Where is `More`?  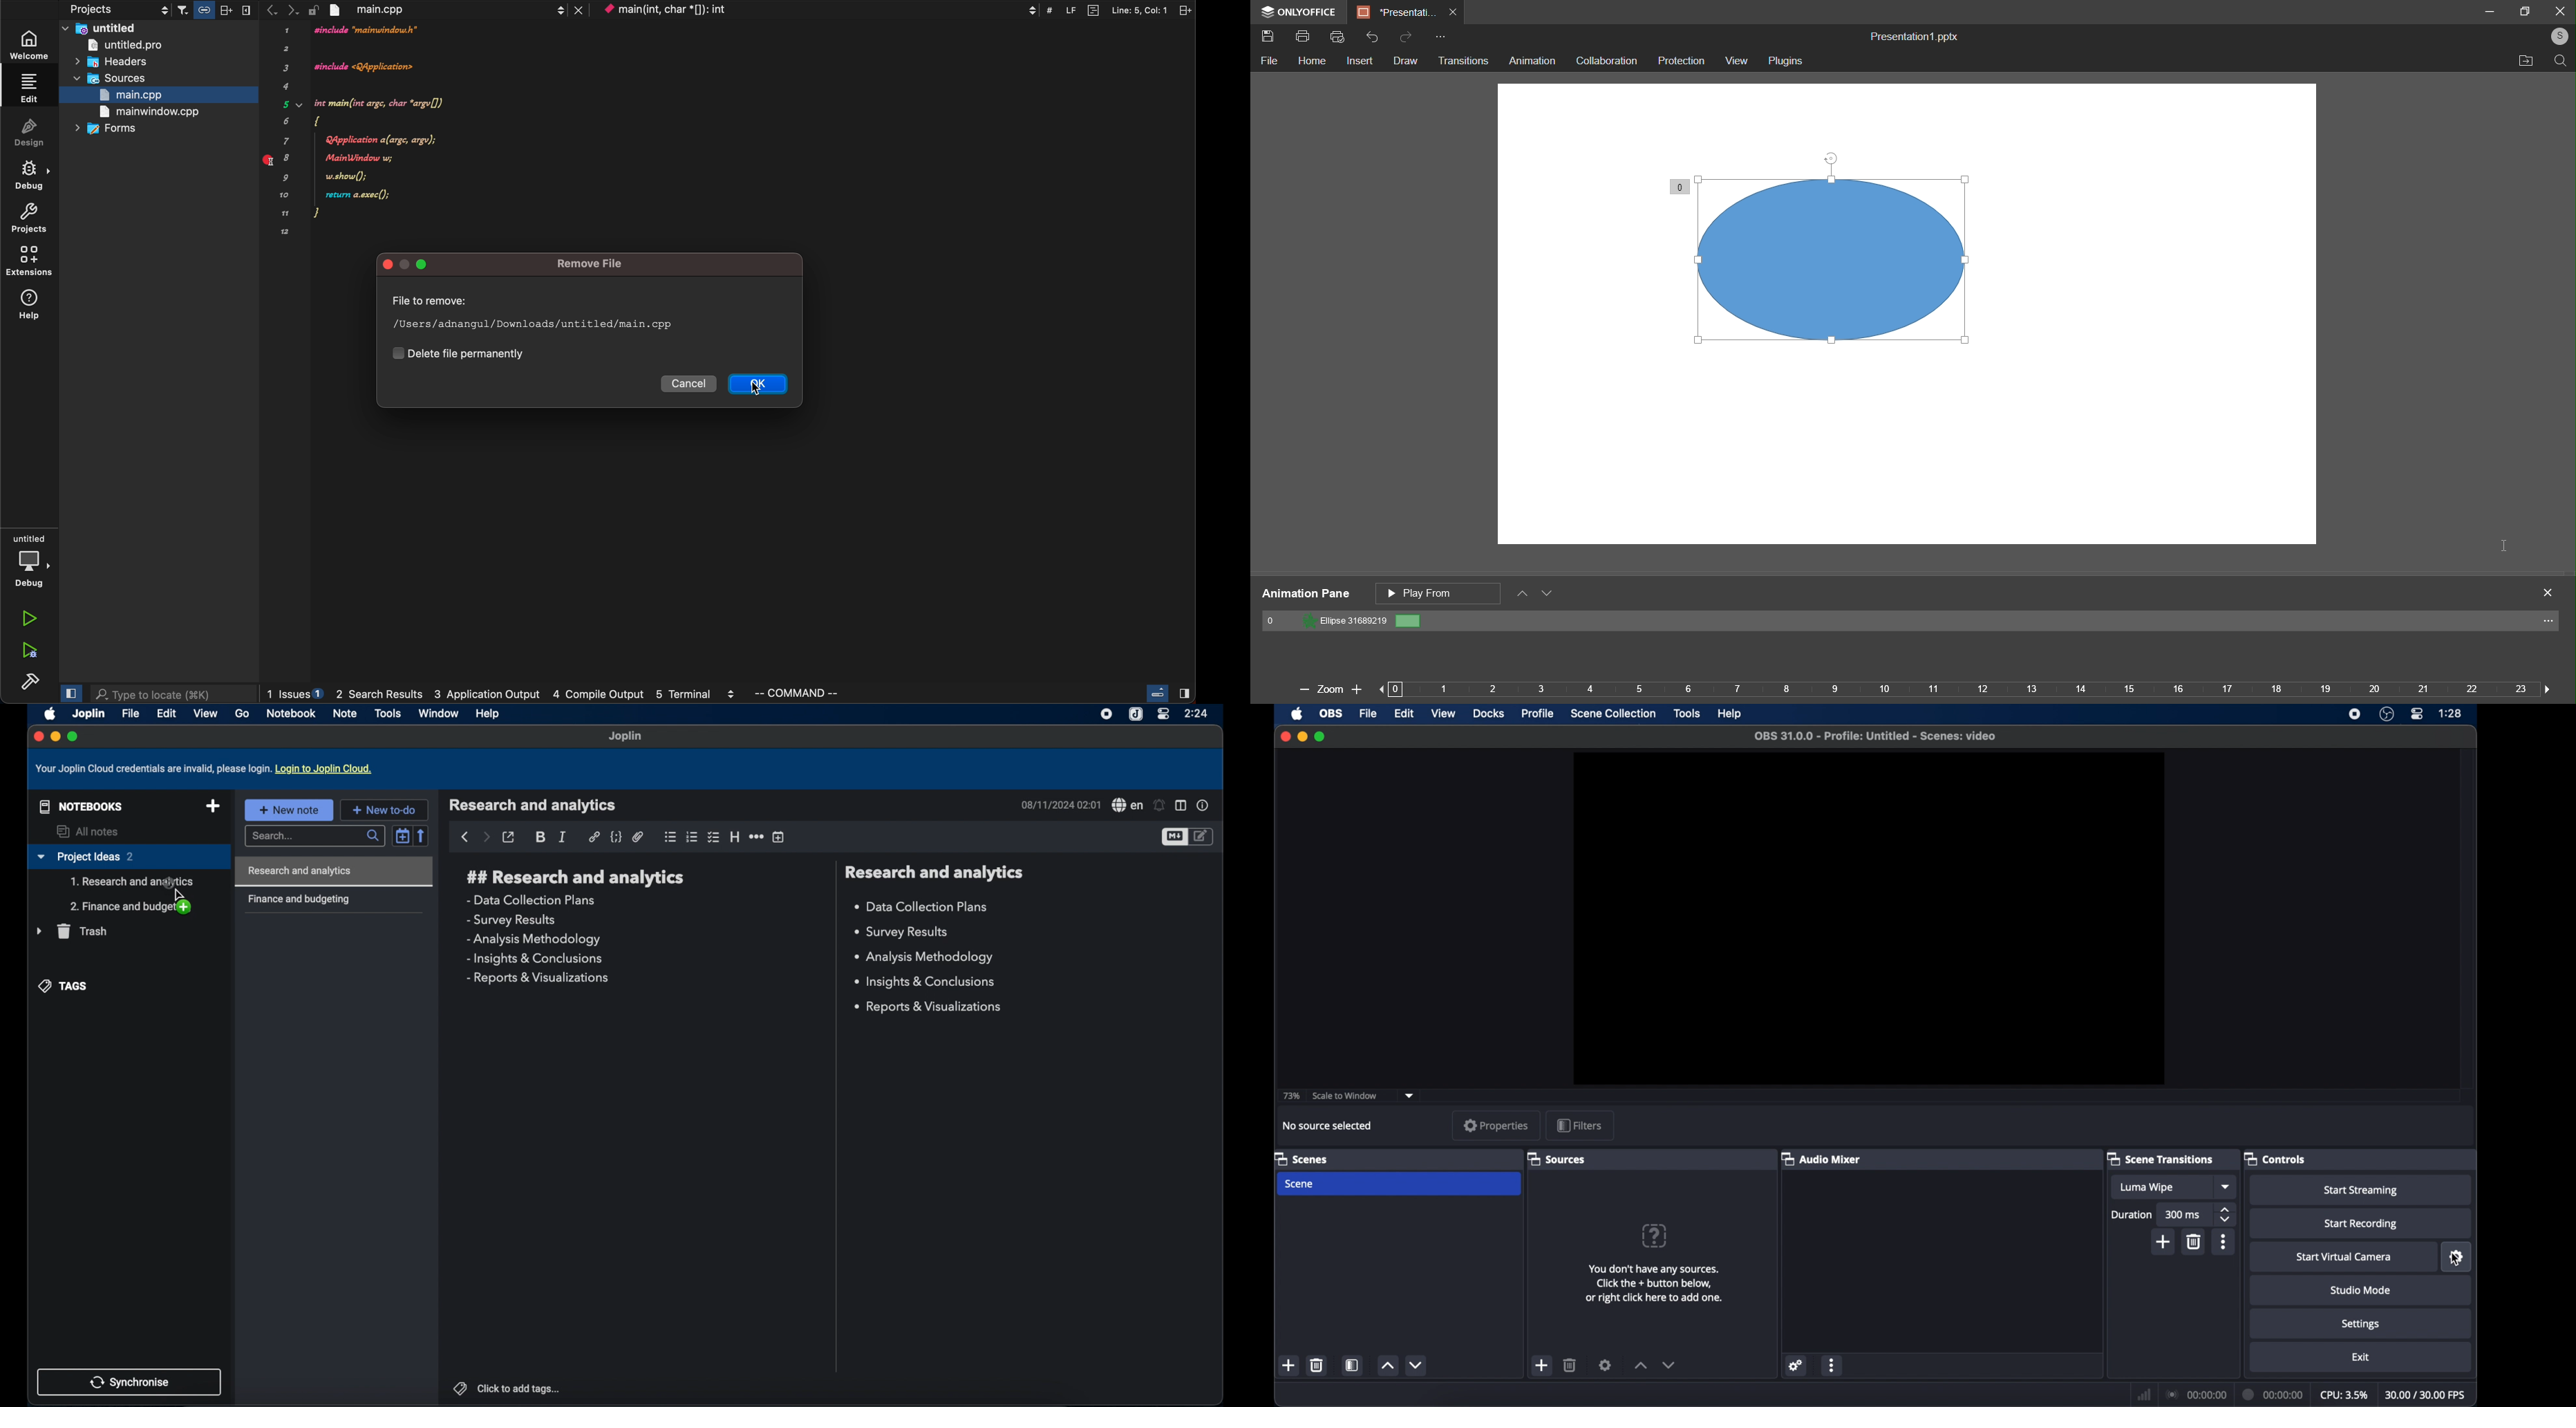 More is located at coordinates (2550, 624).